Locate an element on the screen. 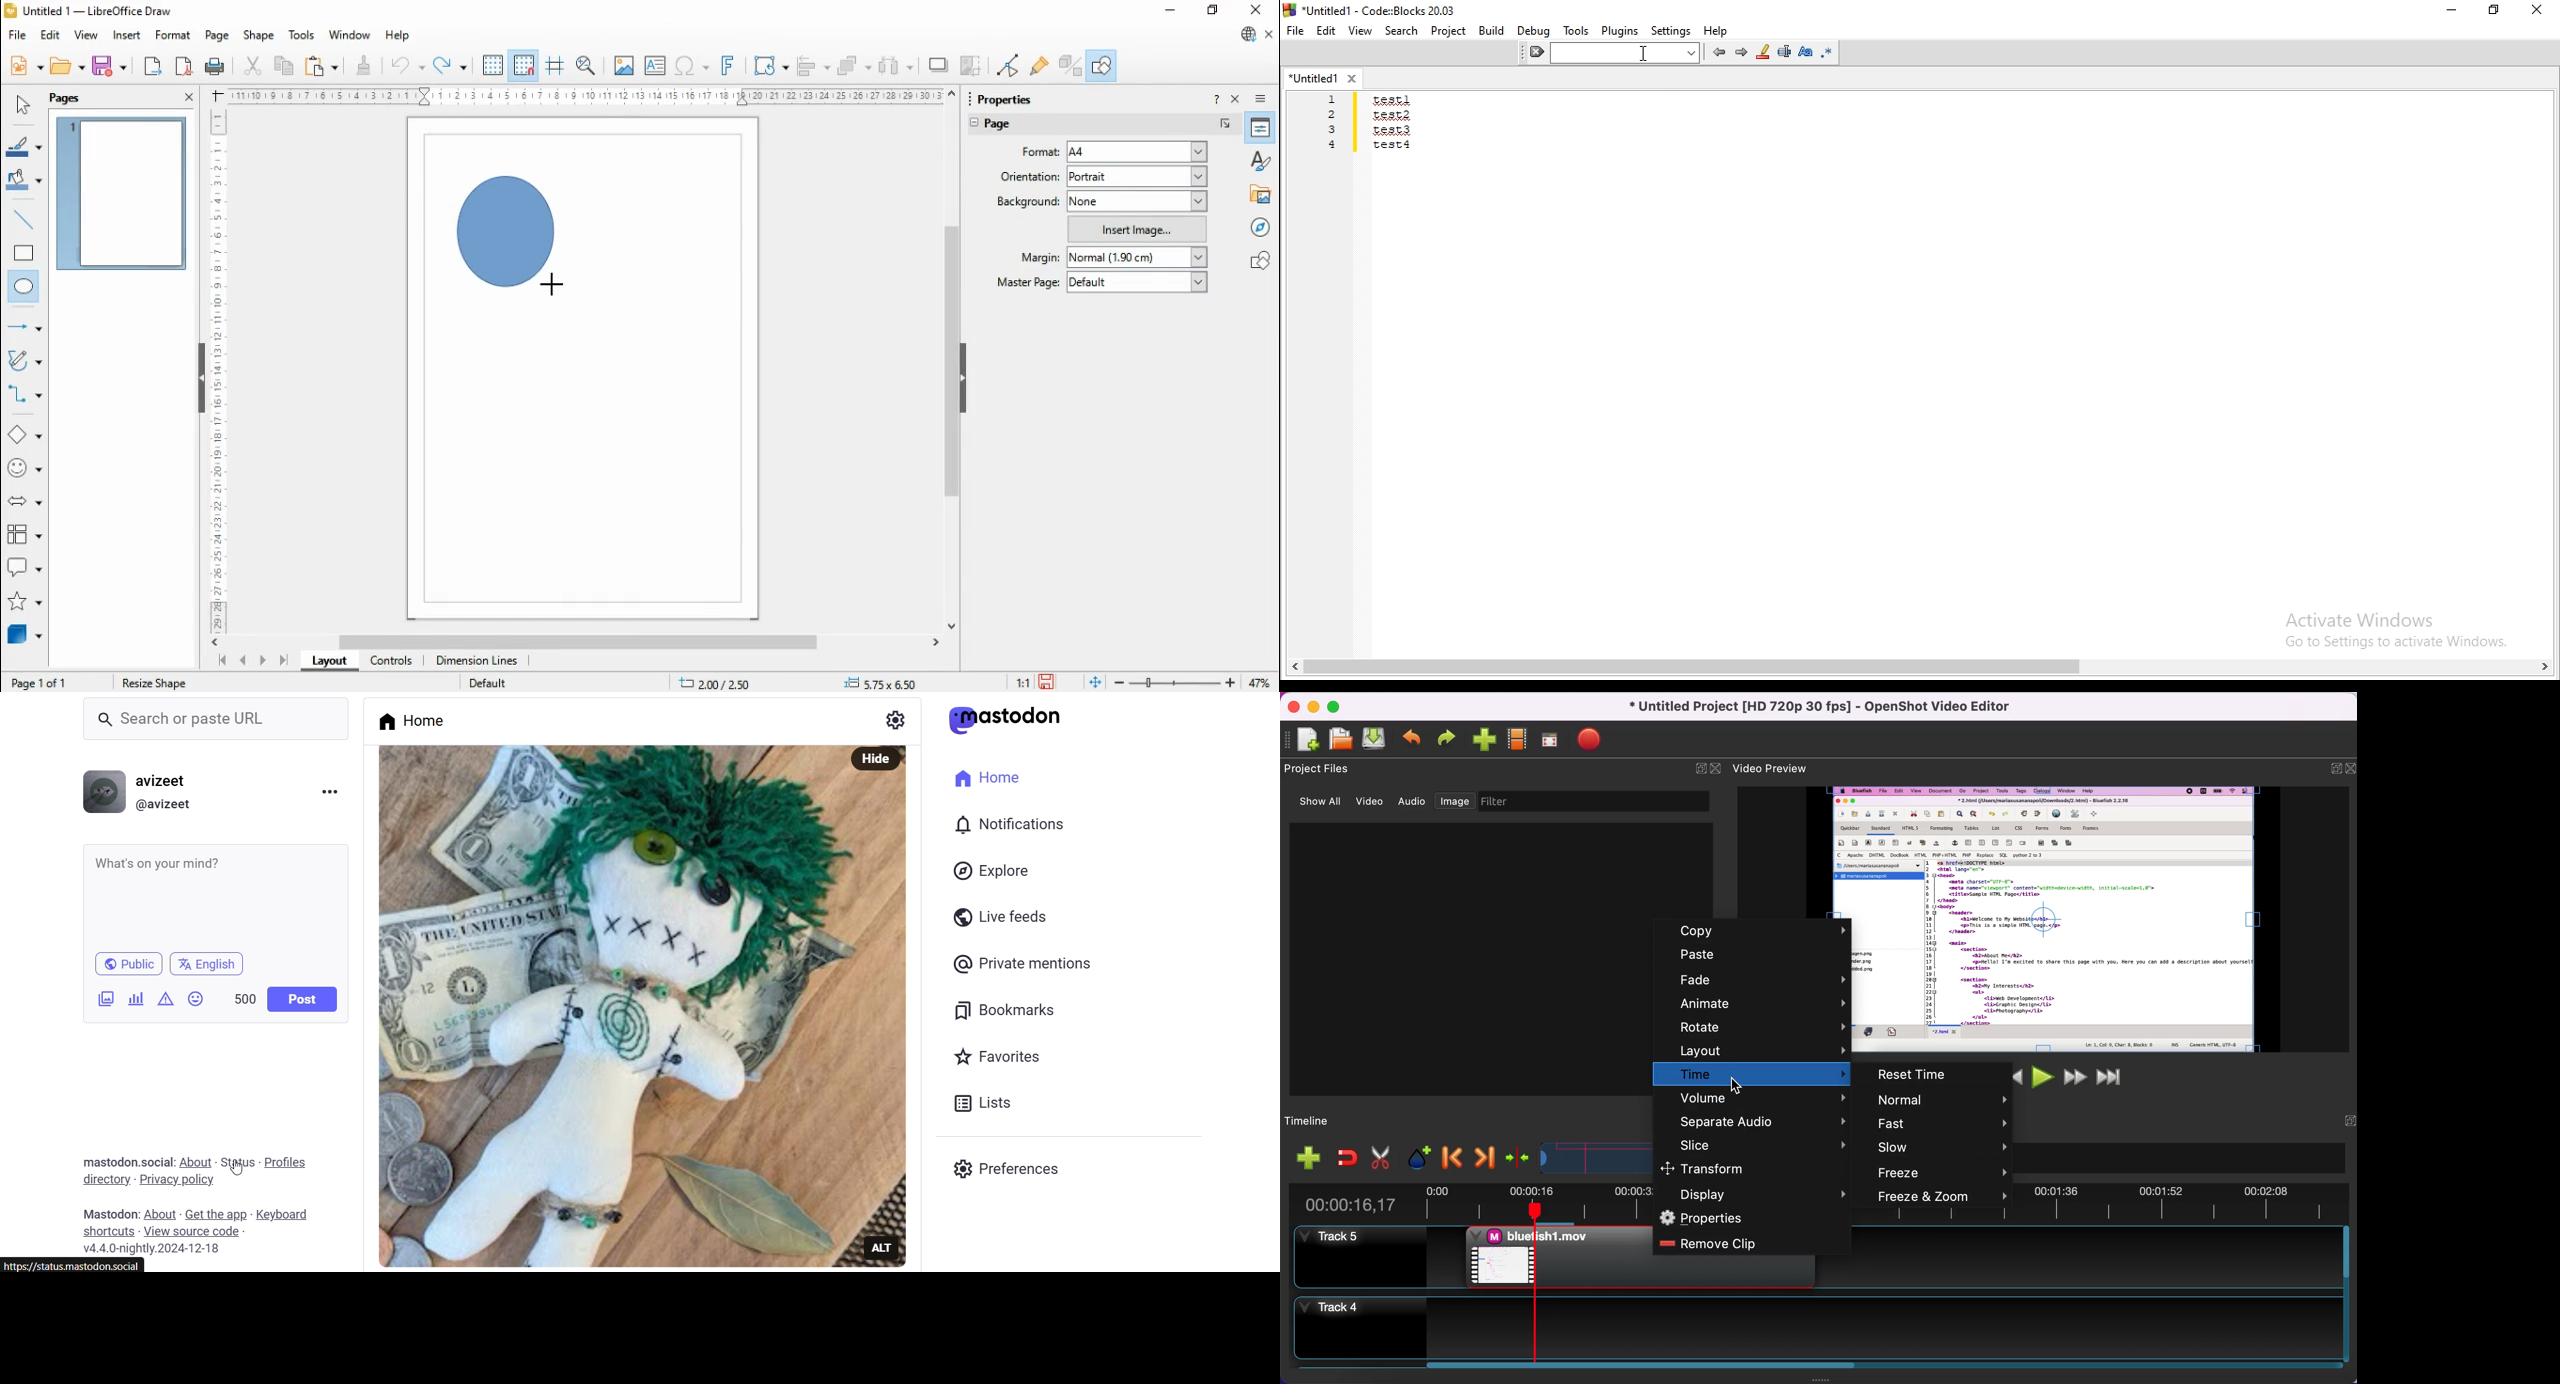 This screenshot has height=1400, width=2576. a4 is located at coordinates (1136, 152).